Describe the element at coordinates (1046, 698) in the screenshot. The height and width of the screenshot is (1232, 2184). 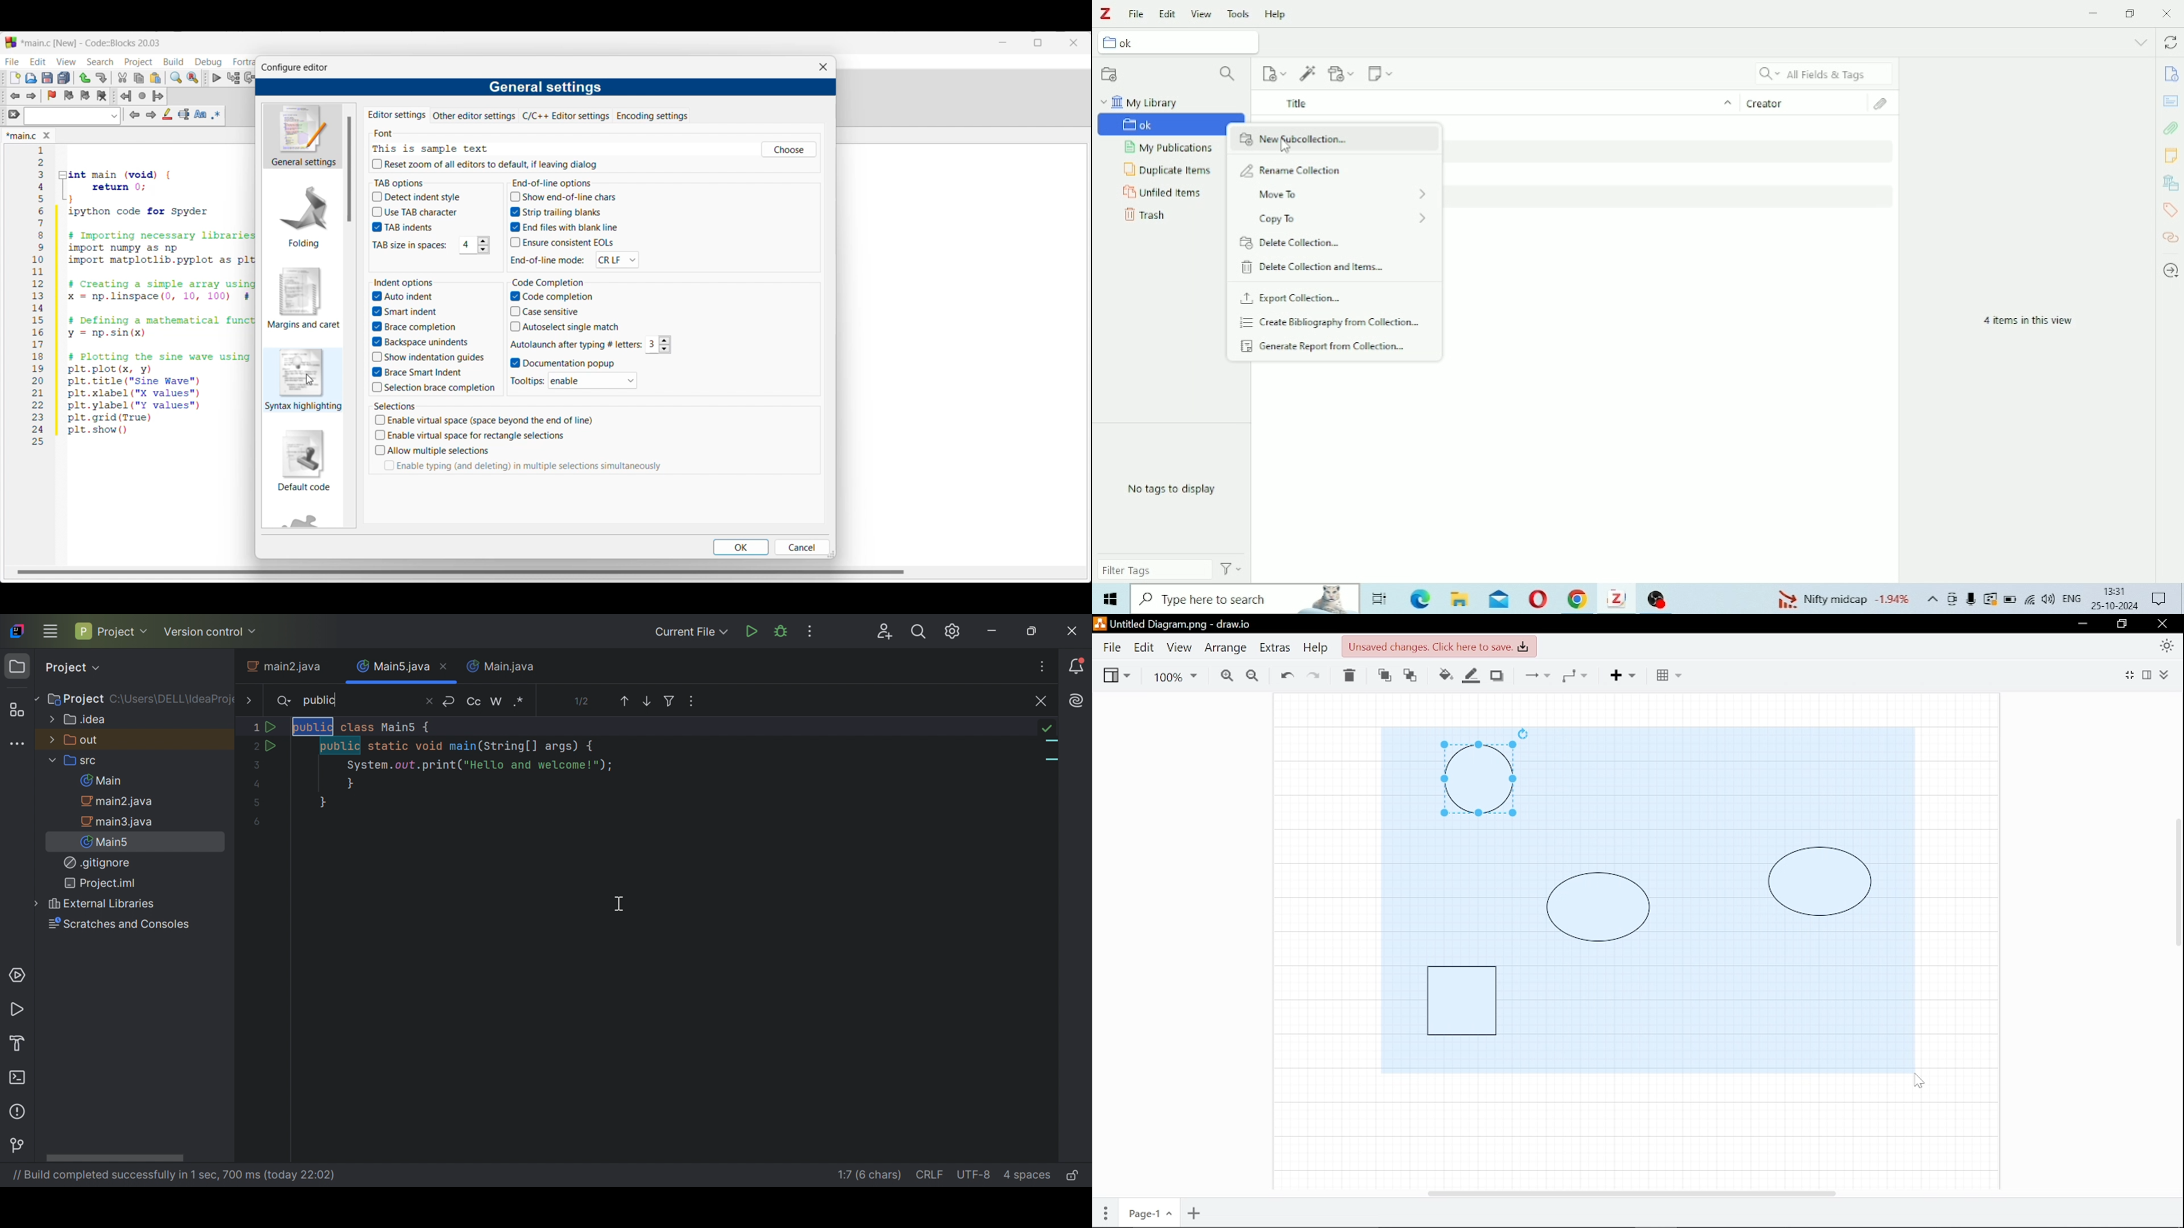
I see `No problems found` at that location.